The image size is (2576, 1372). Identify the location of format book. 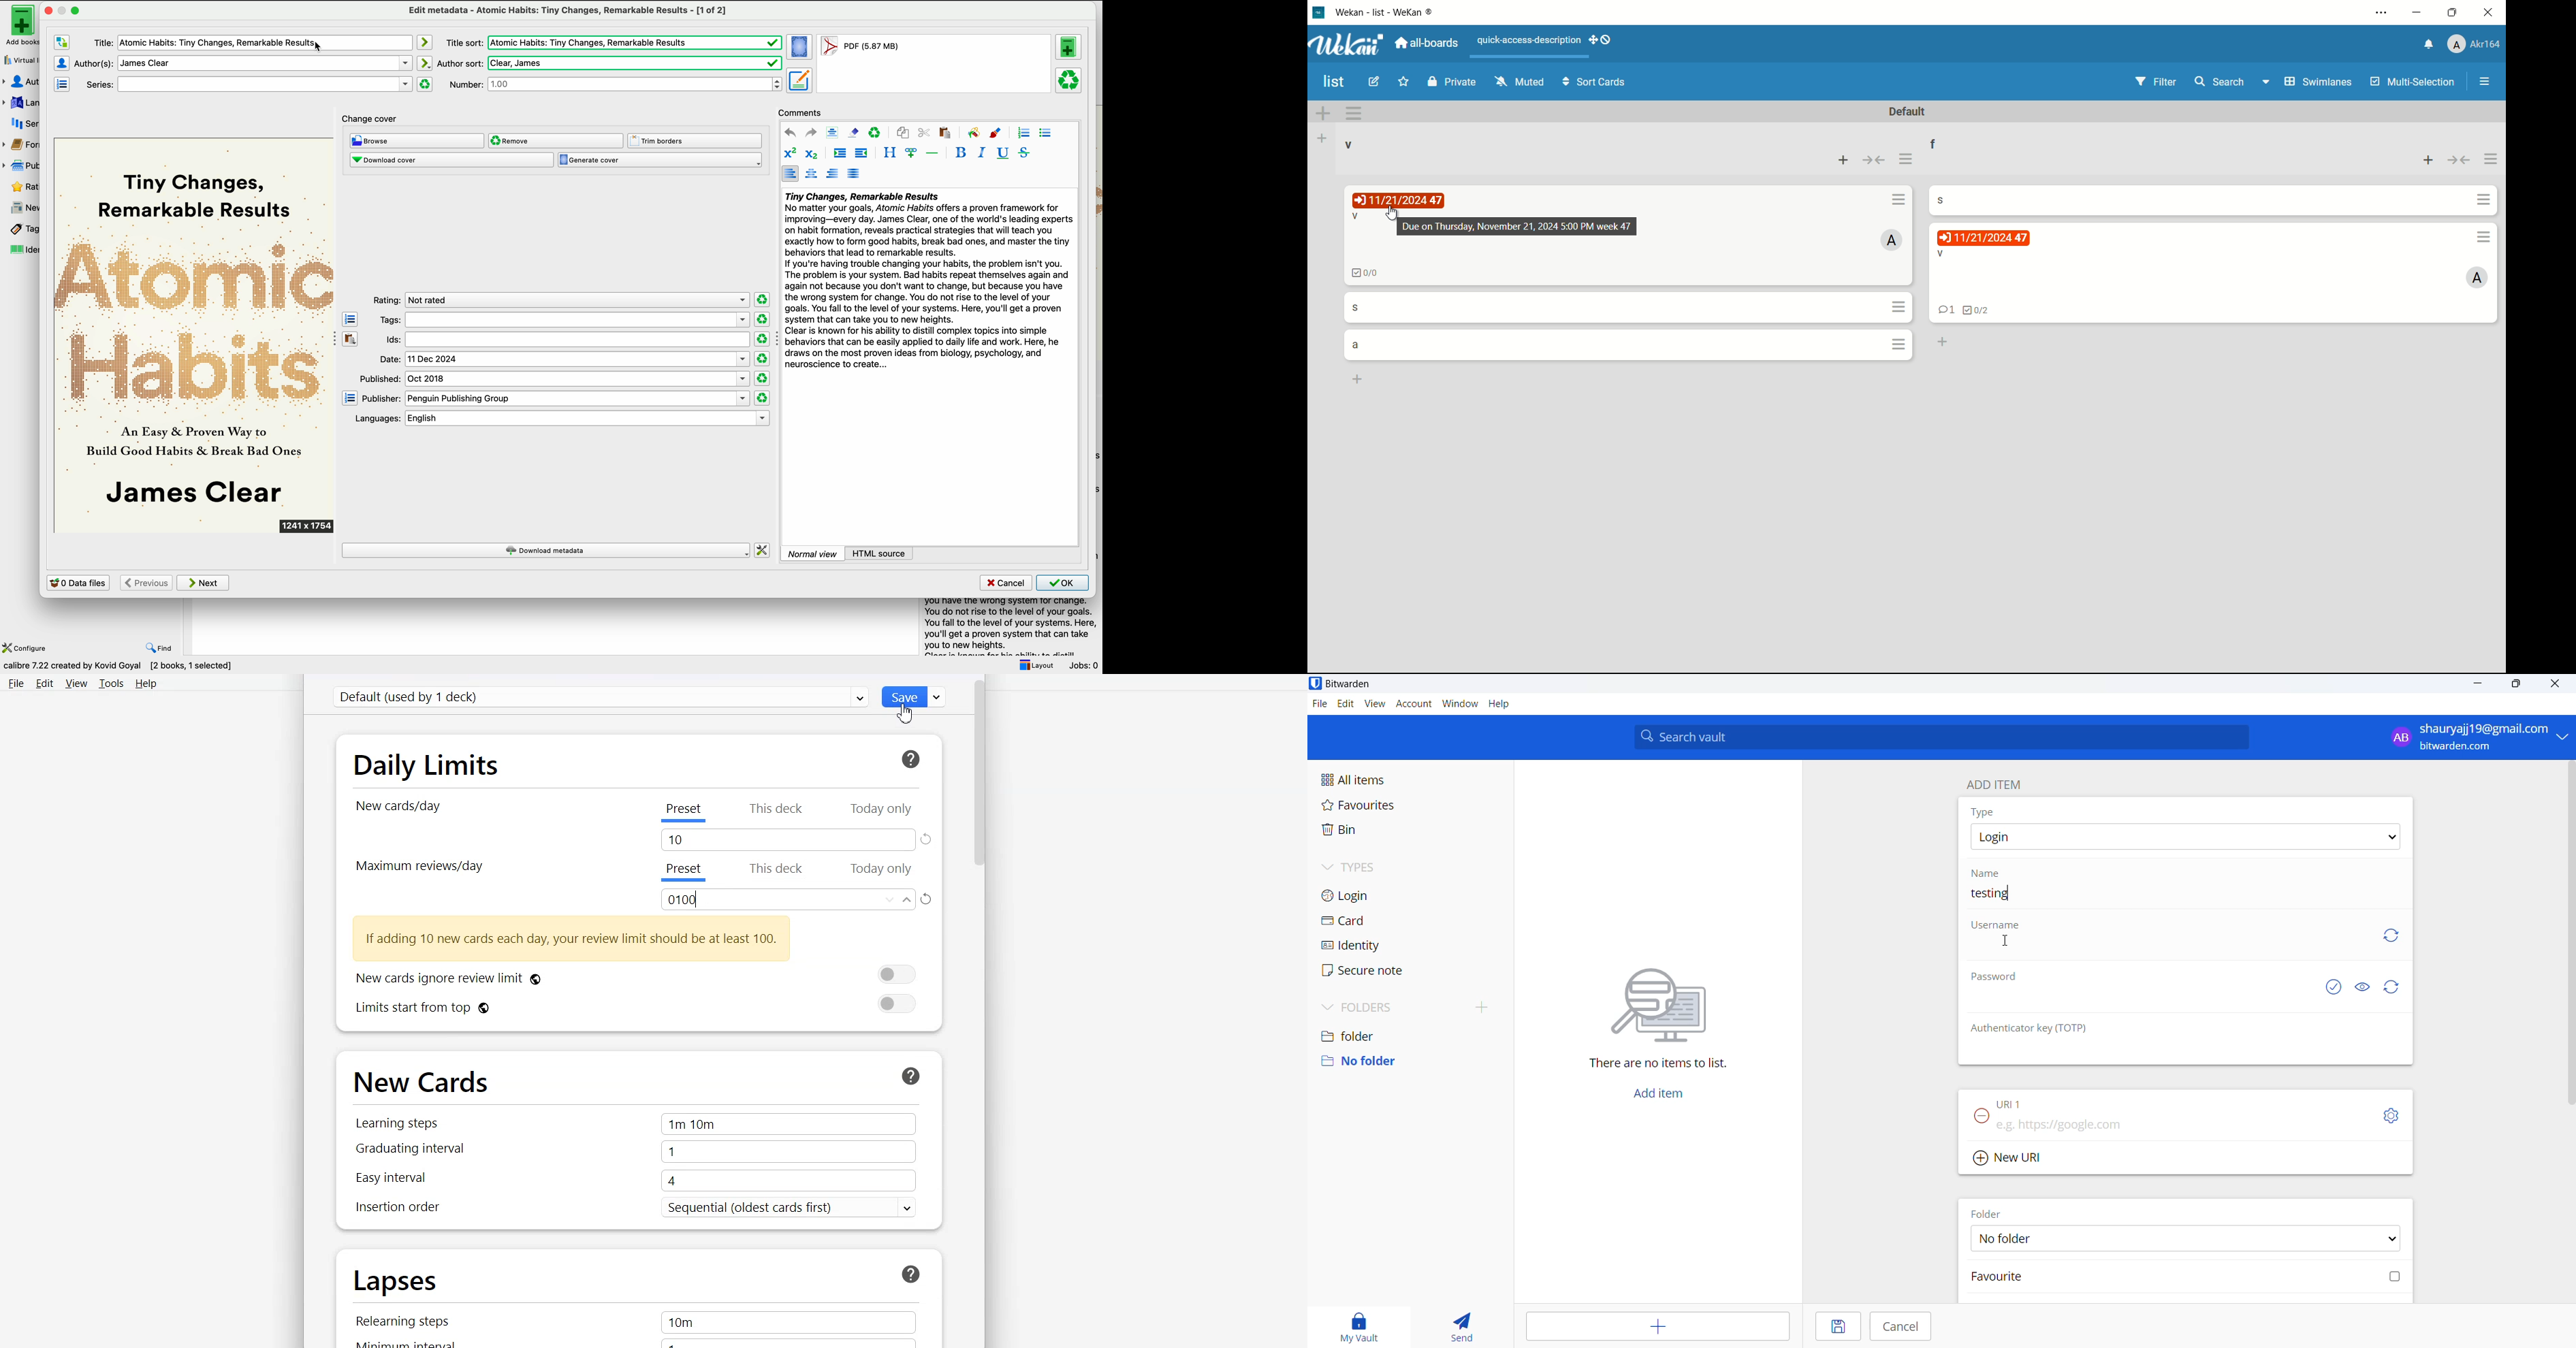
(859, 48).